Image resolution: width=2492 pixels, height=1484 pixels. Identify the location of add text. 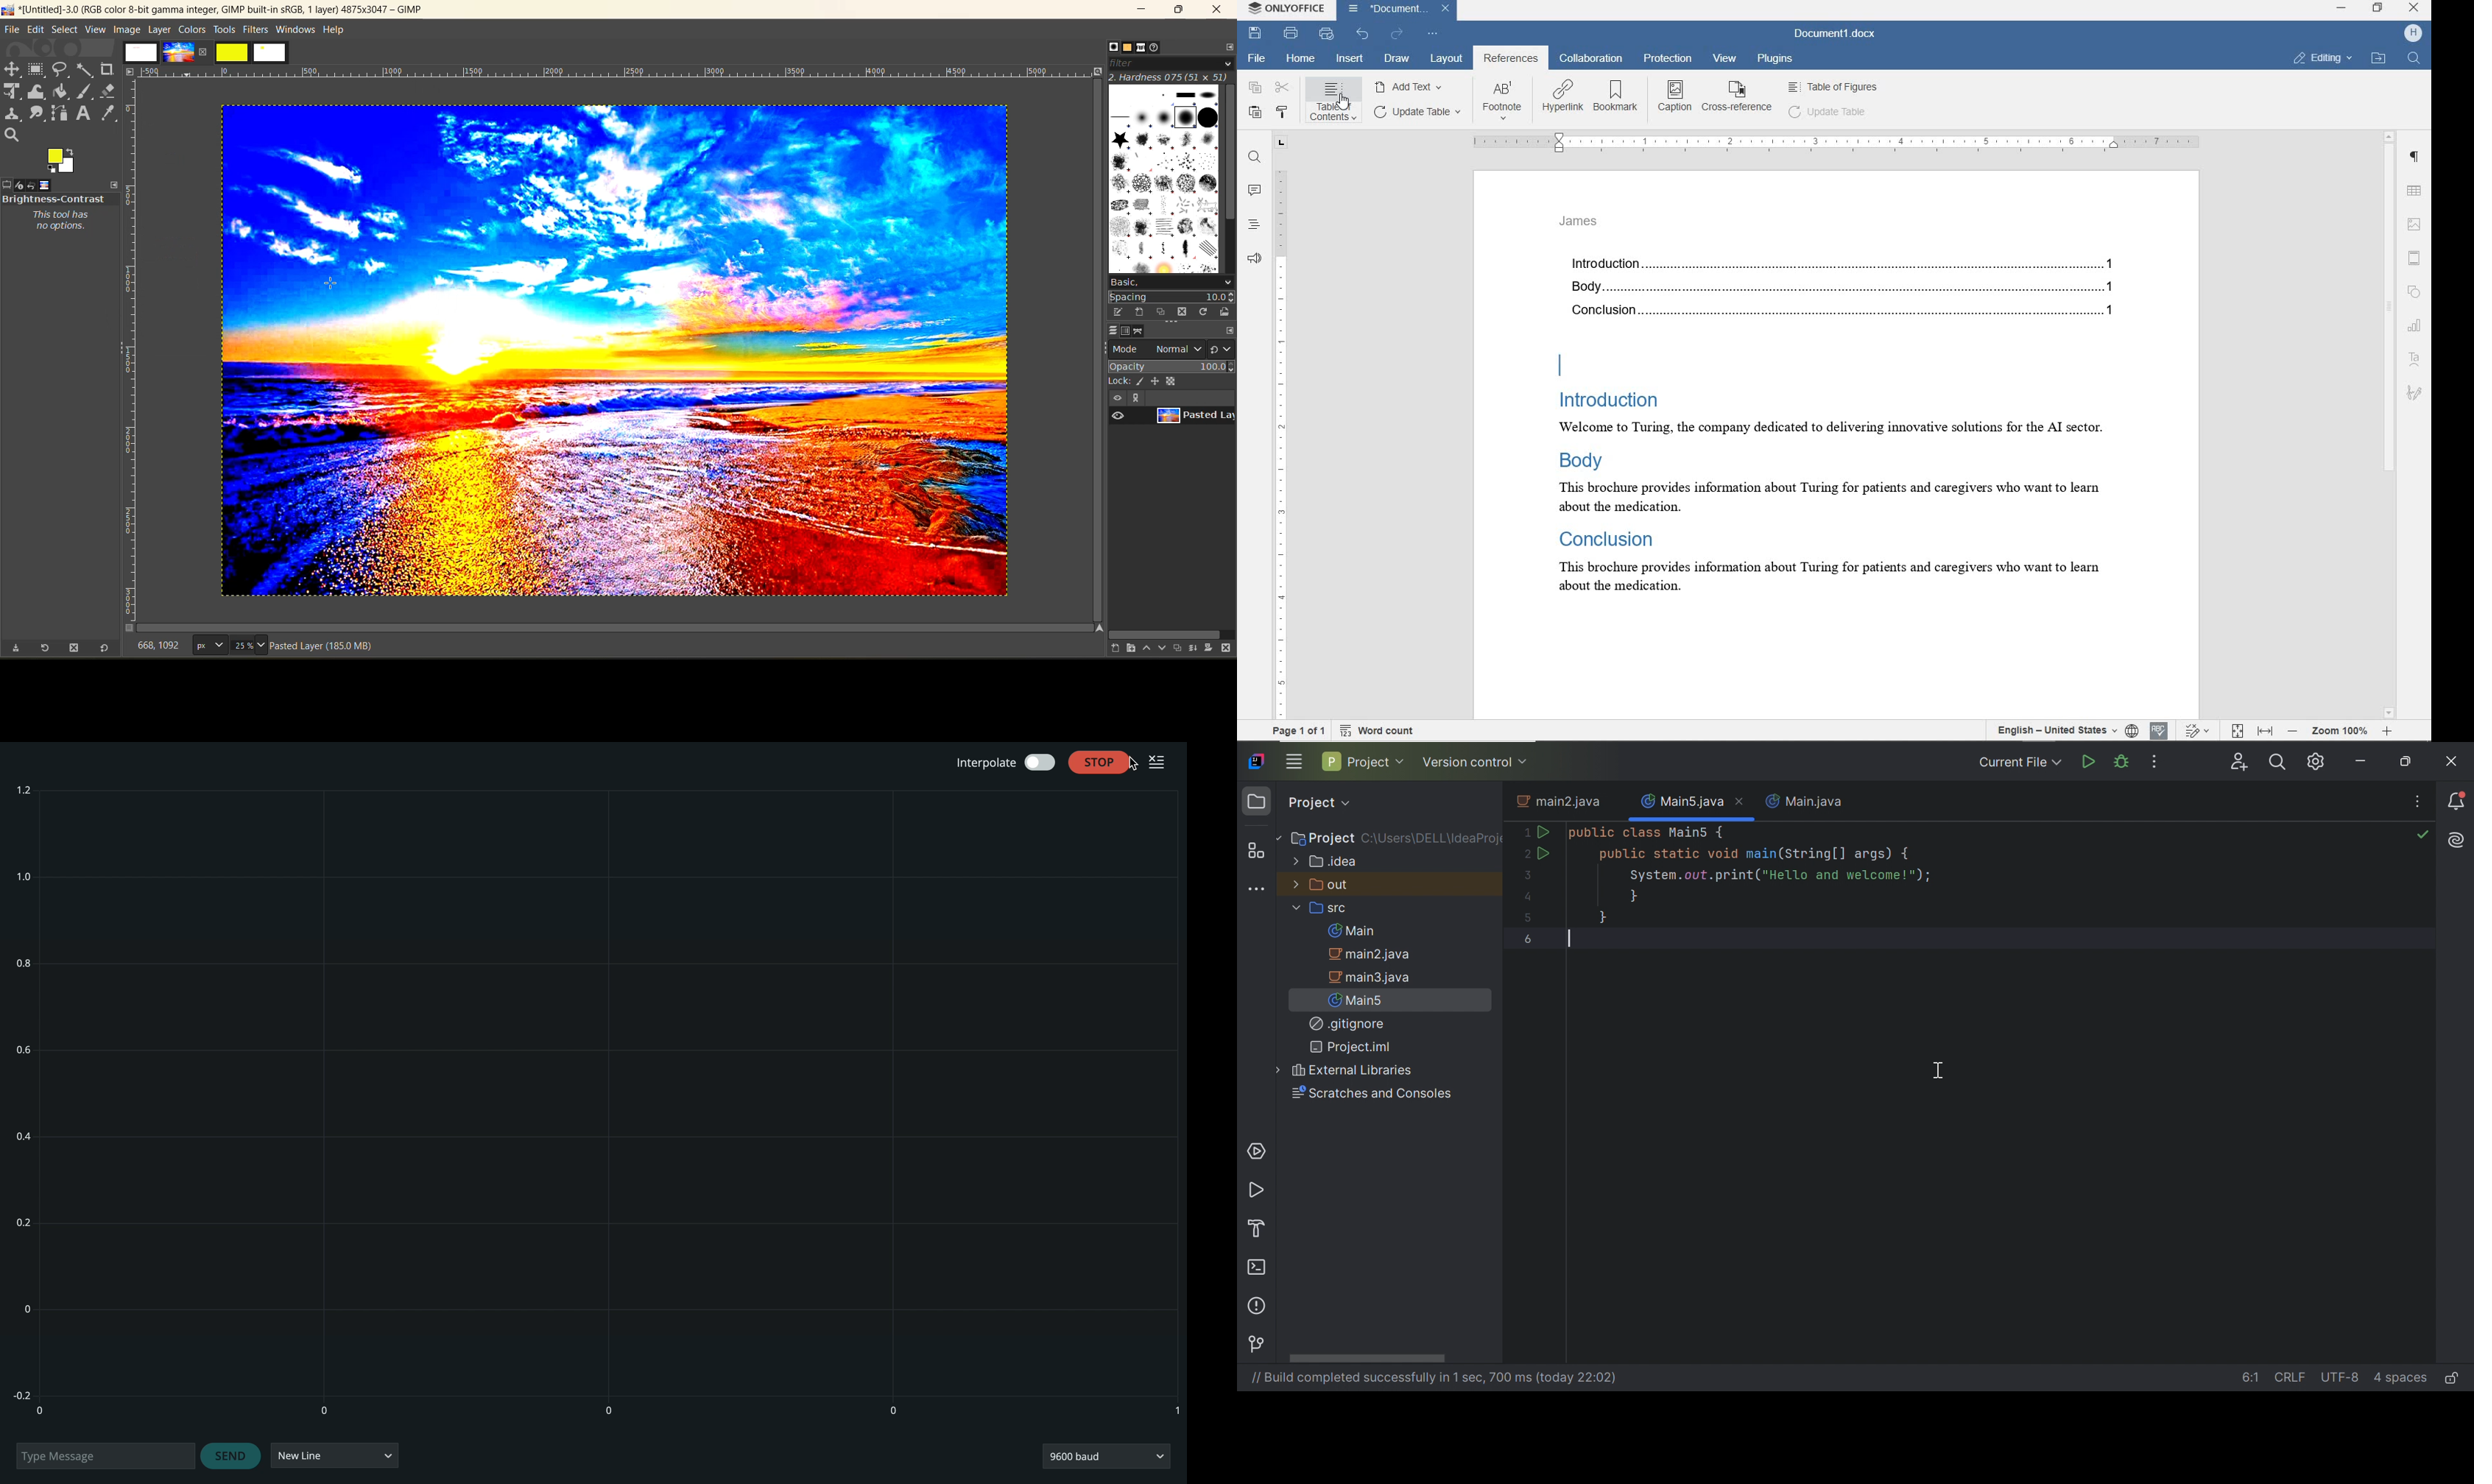
(1411, 87).